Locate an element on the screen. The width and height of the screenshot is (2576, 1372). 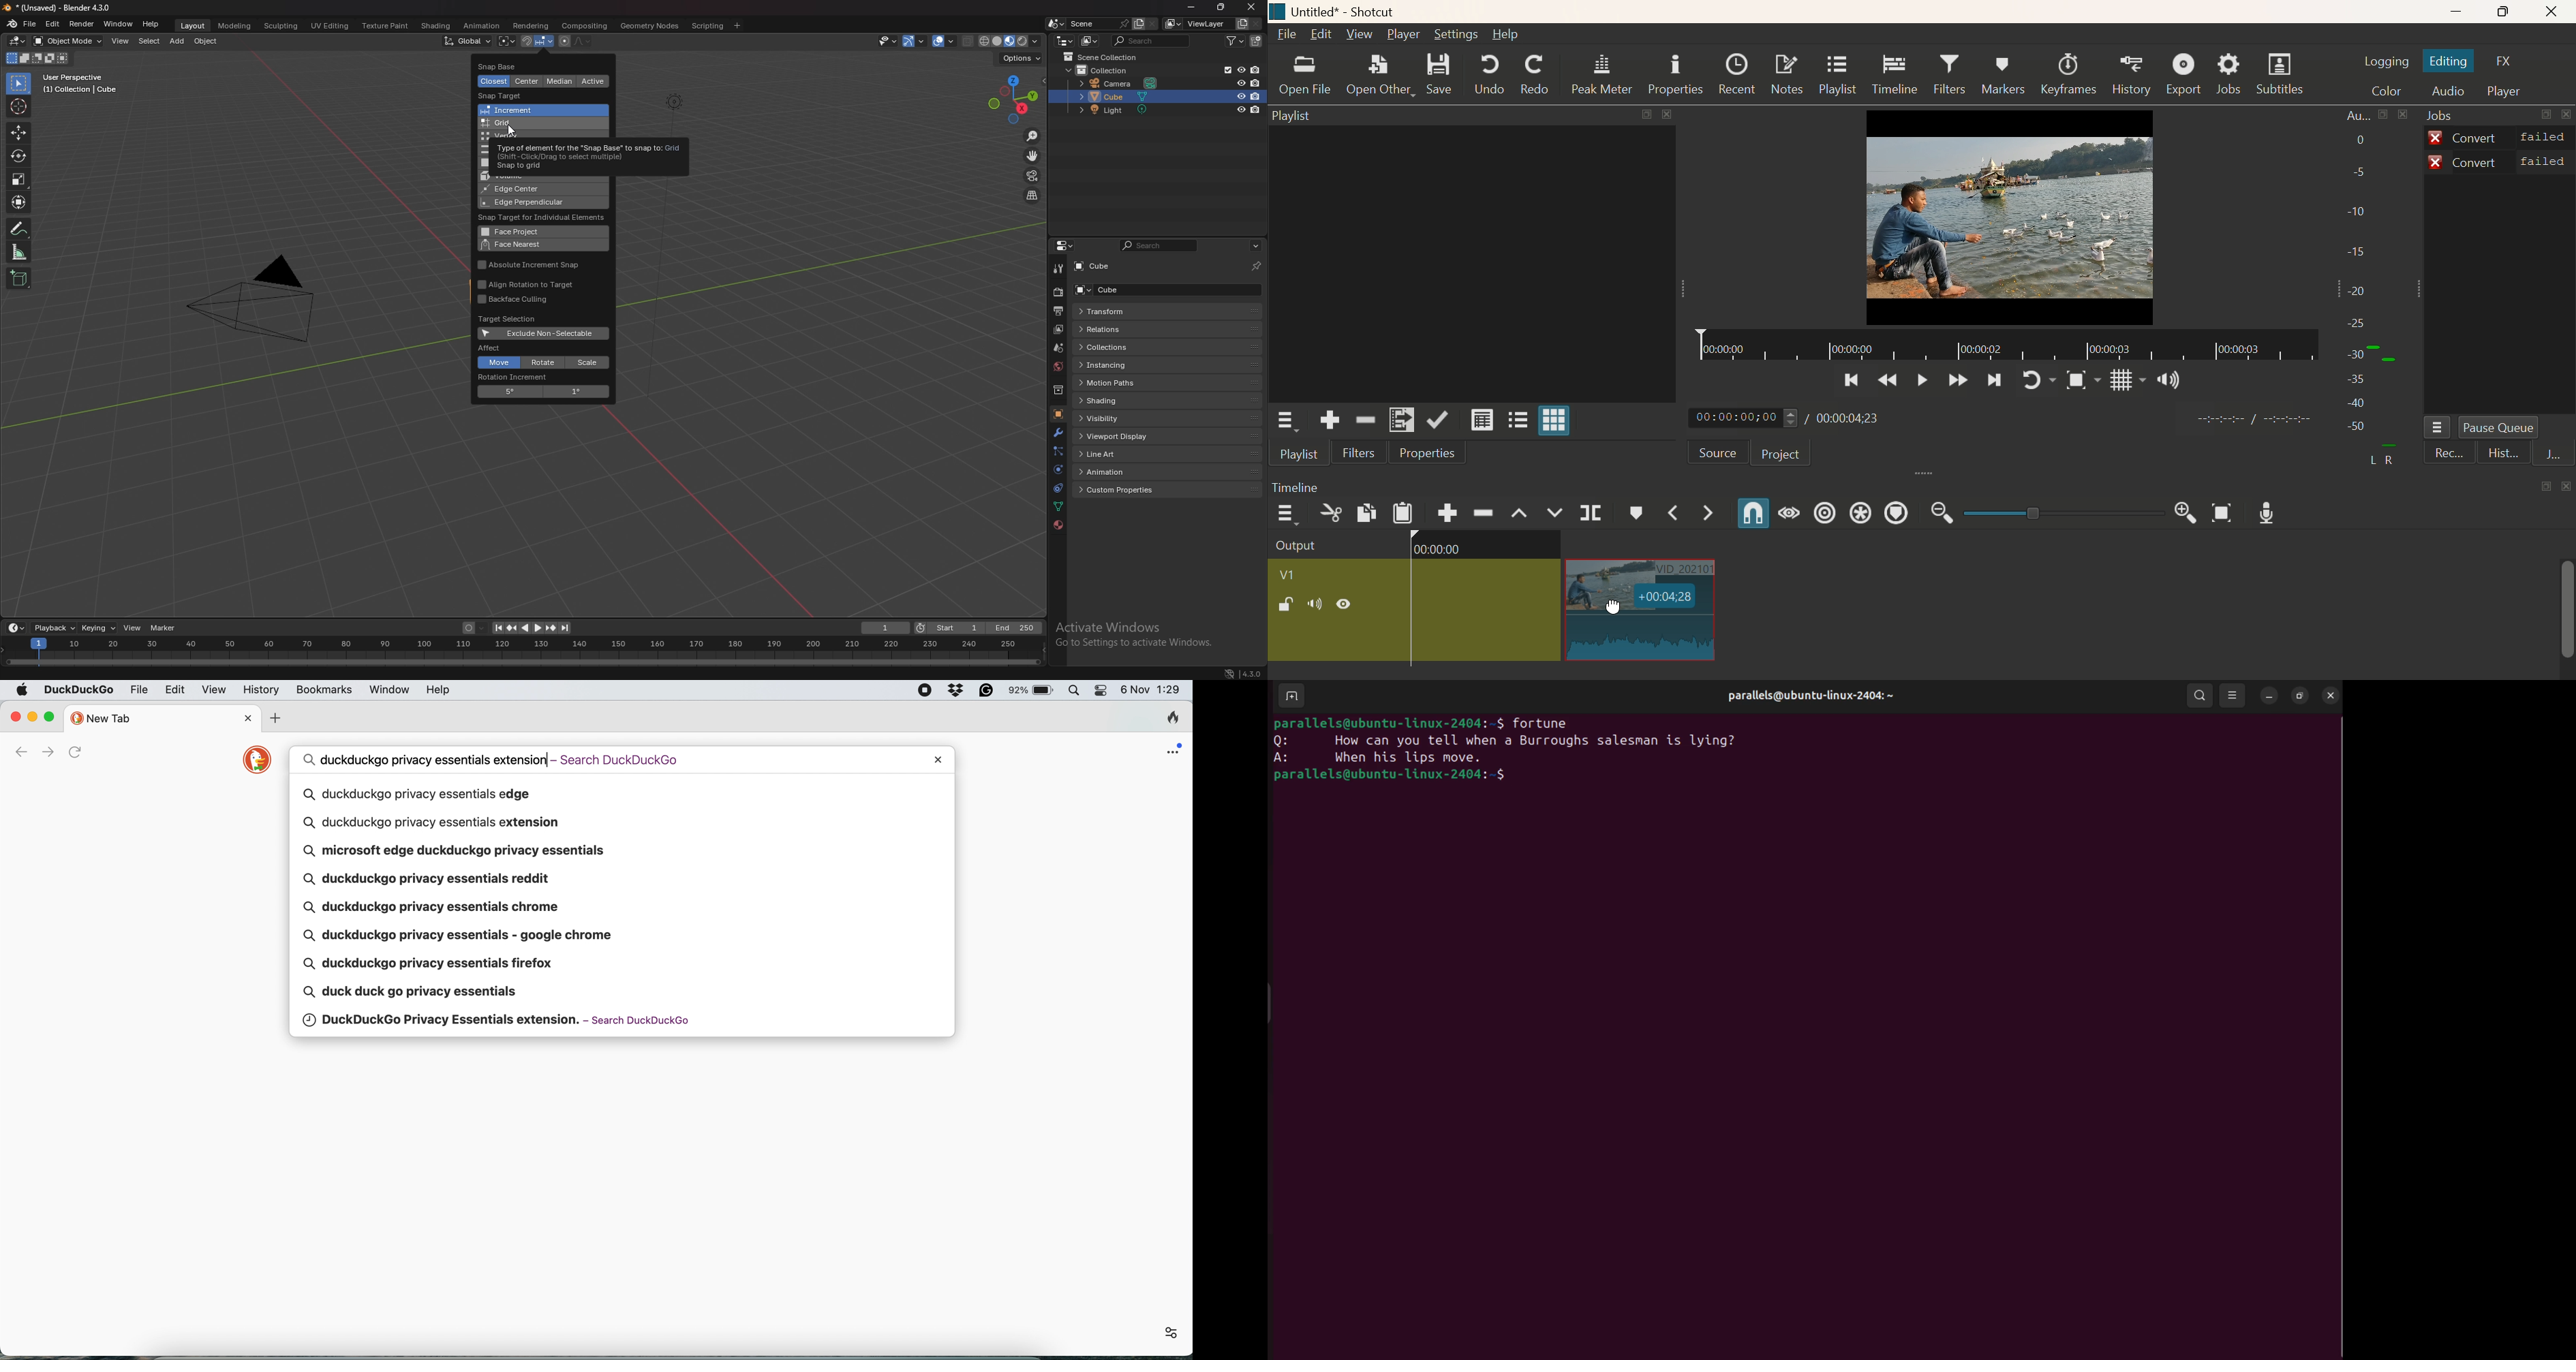
search is located at coordinates (1160, 246).